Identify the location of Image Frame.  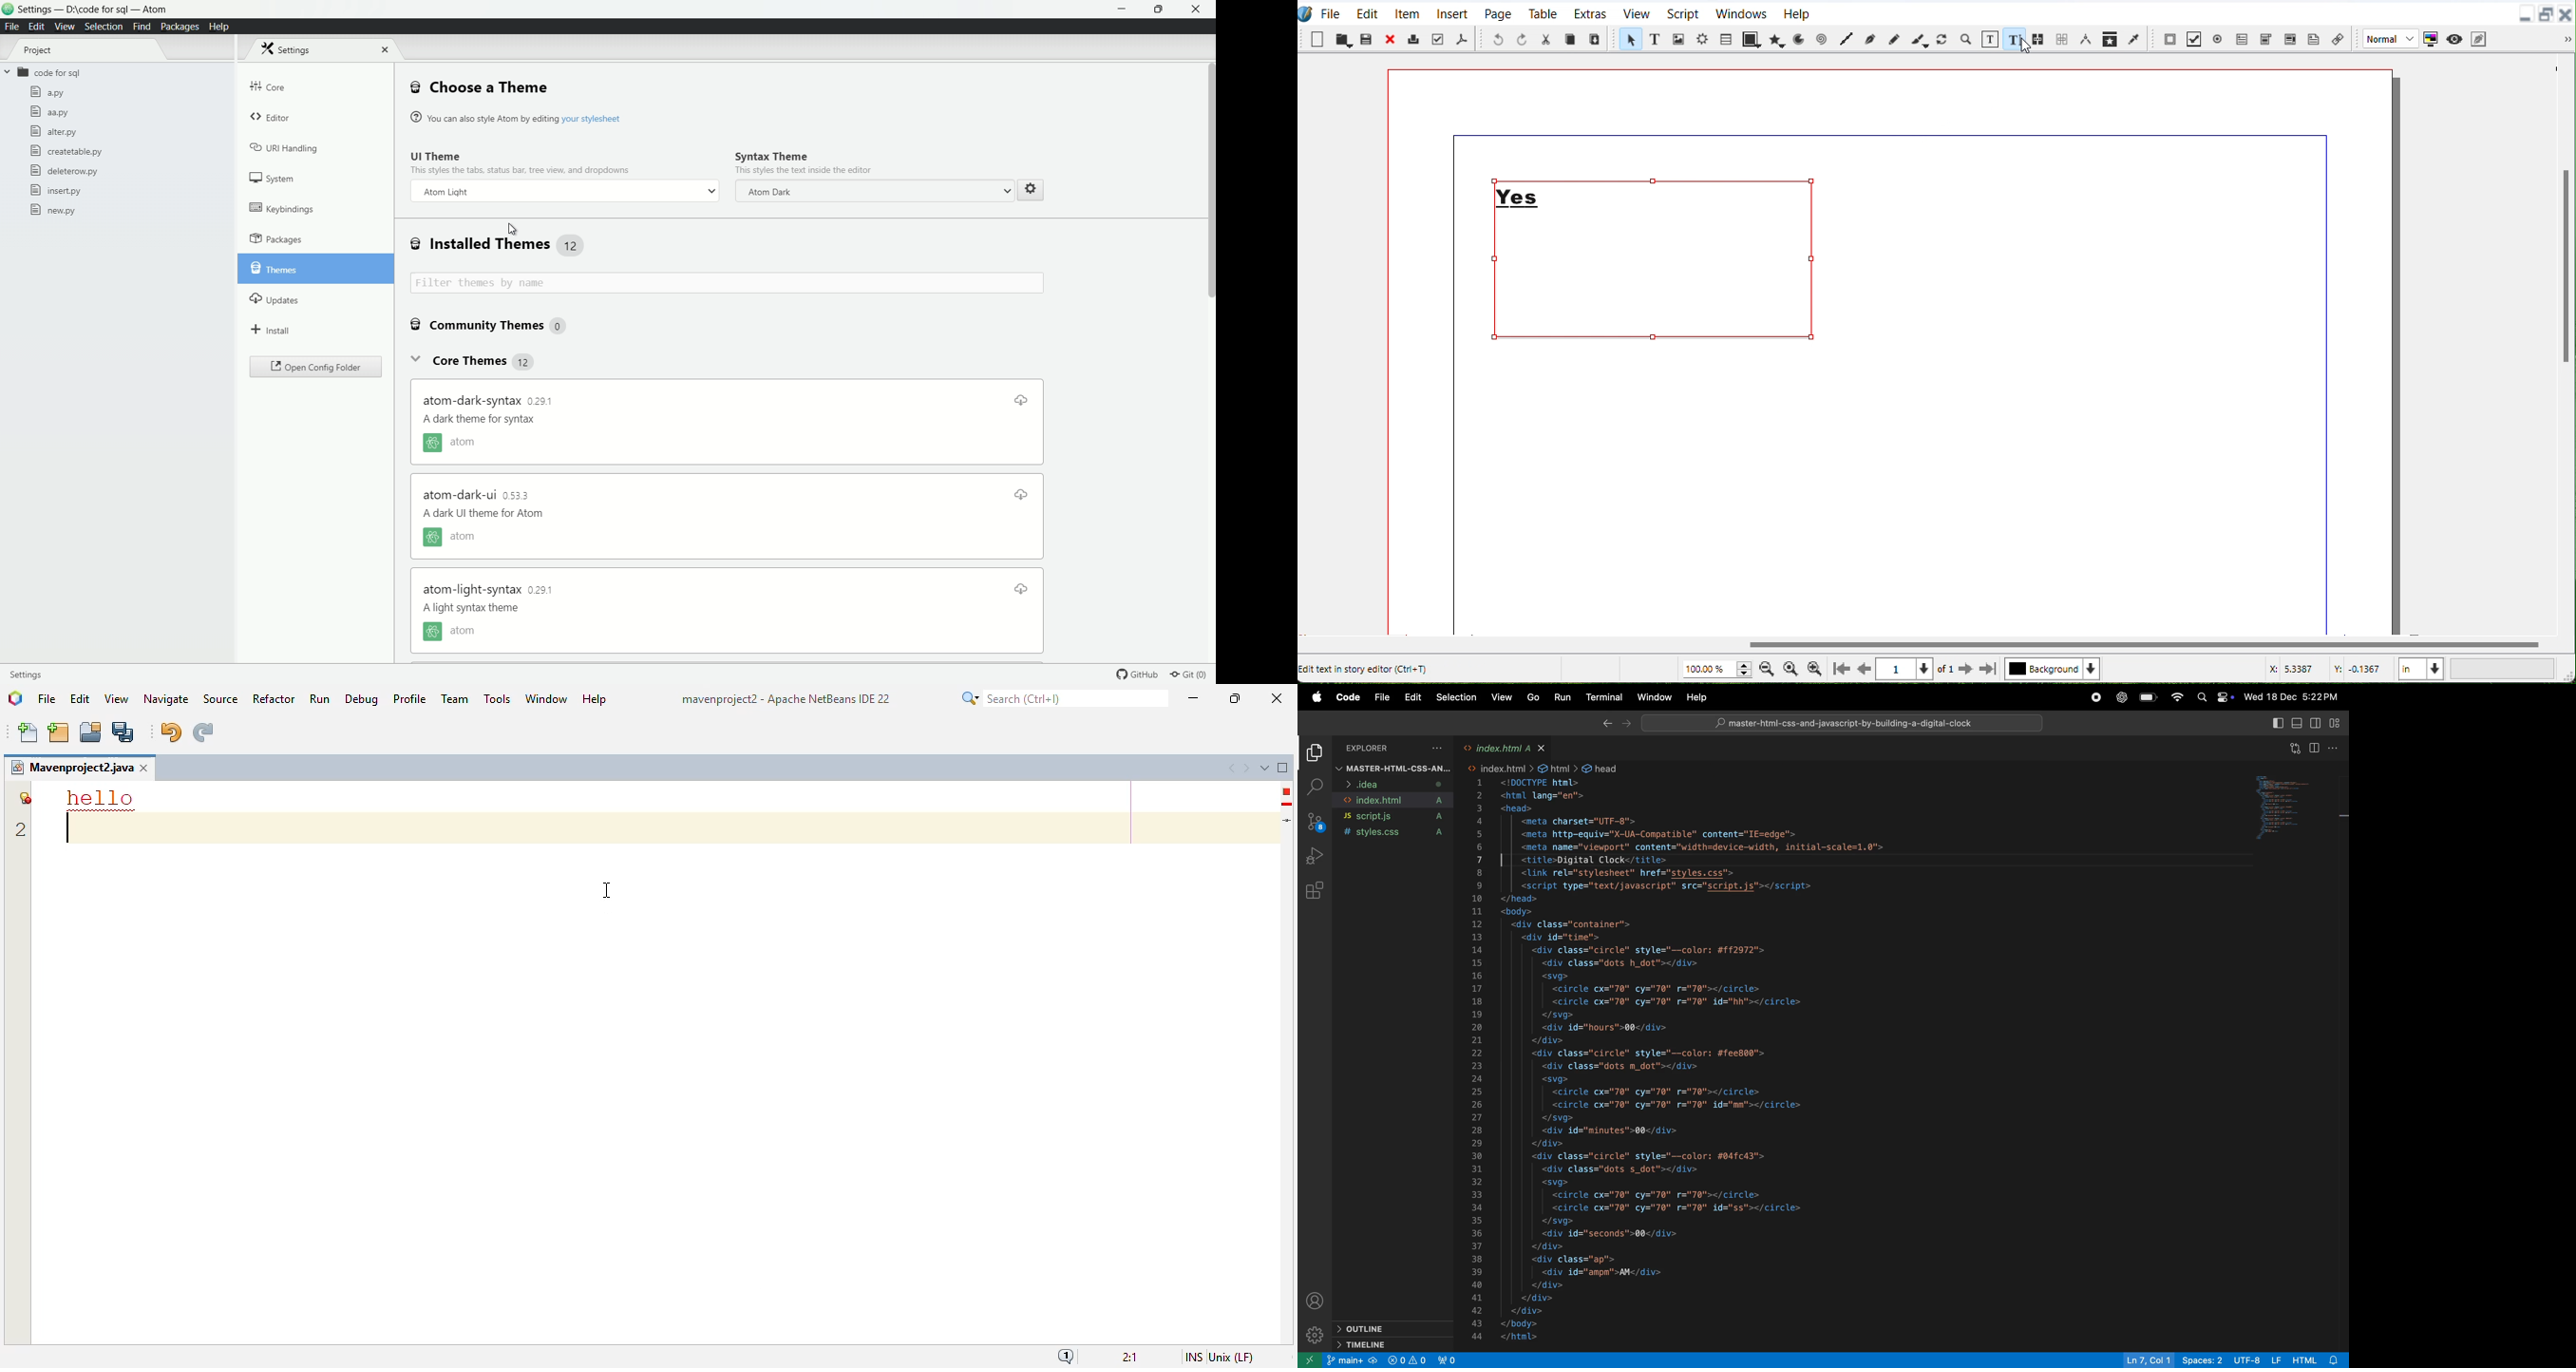
(1678, 38).